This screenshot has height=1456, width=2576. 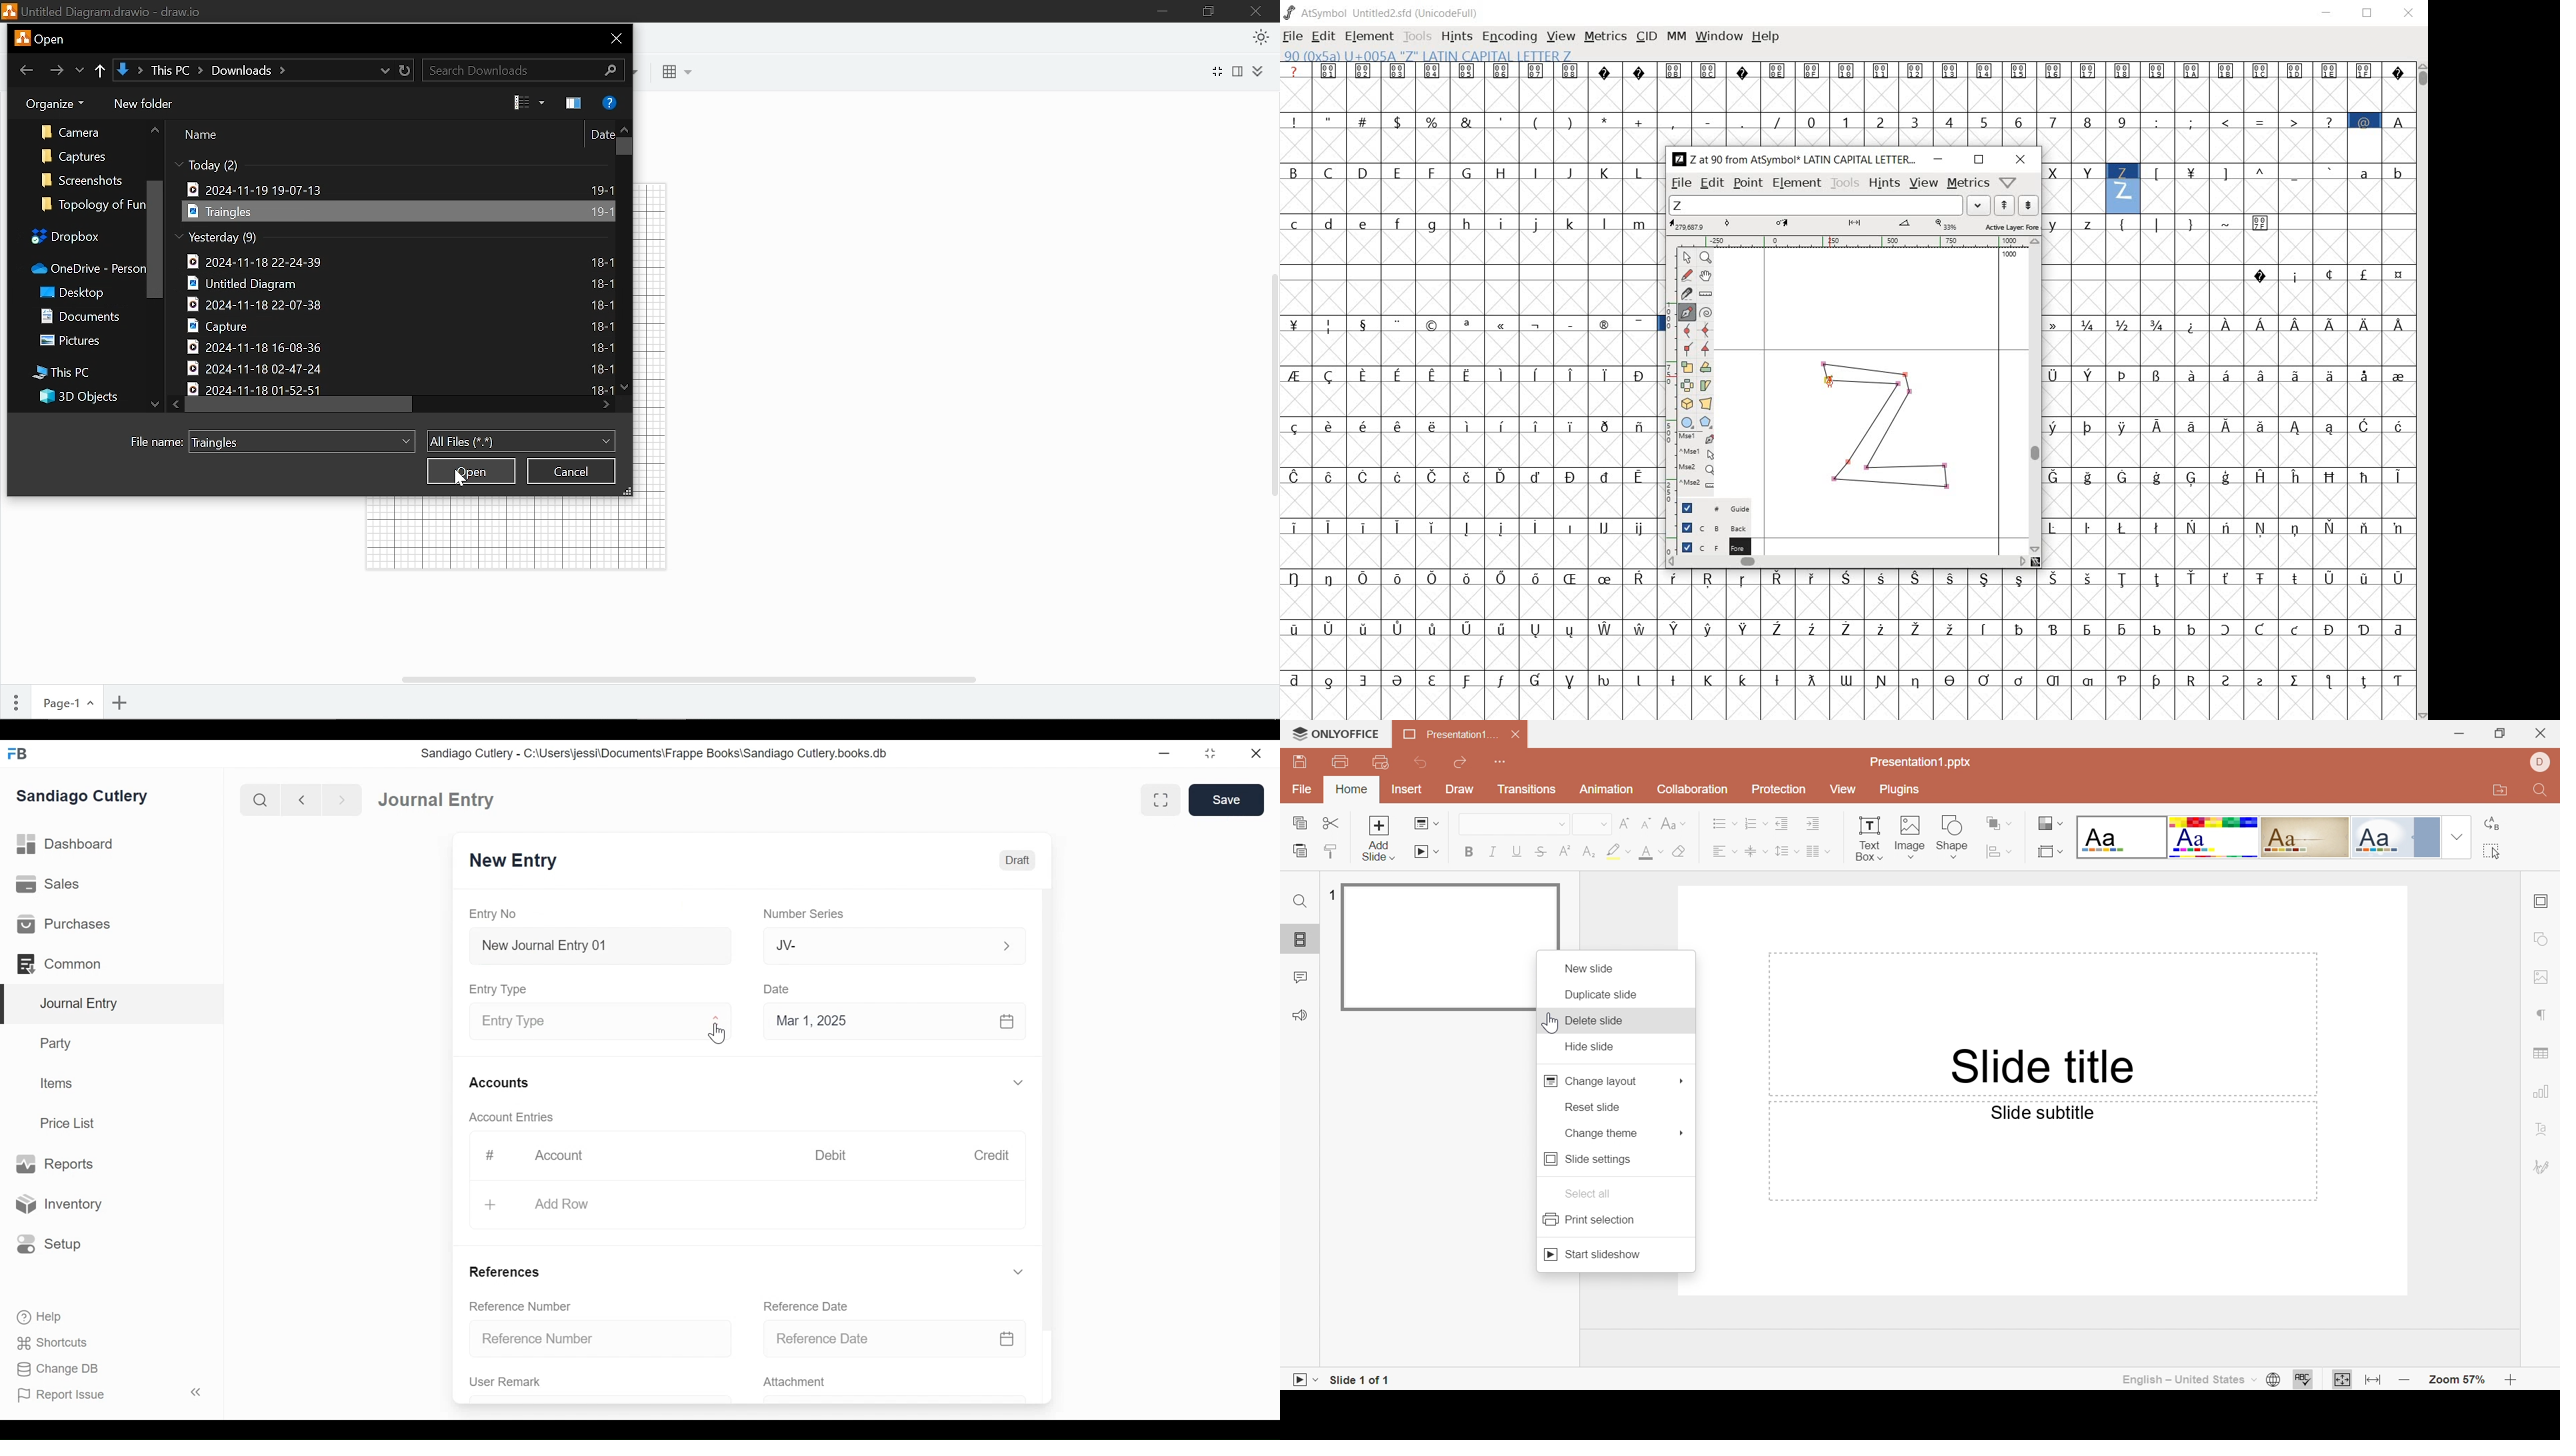 What do you see at coordinates (2124, 187) in the screenshot?
I see `90(0x5a) U+005A "Z" LATIN CAPITAL LETTER Z` at bounding box center [2124, 187].